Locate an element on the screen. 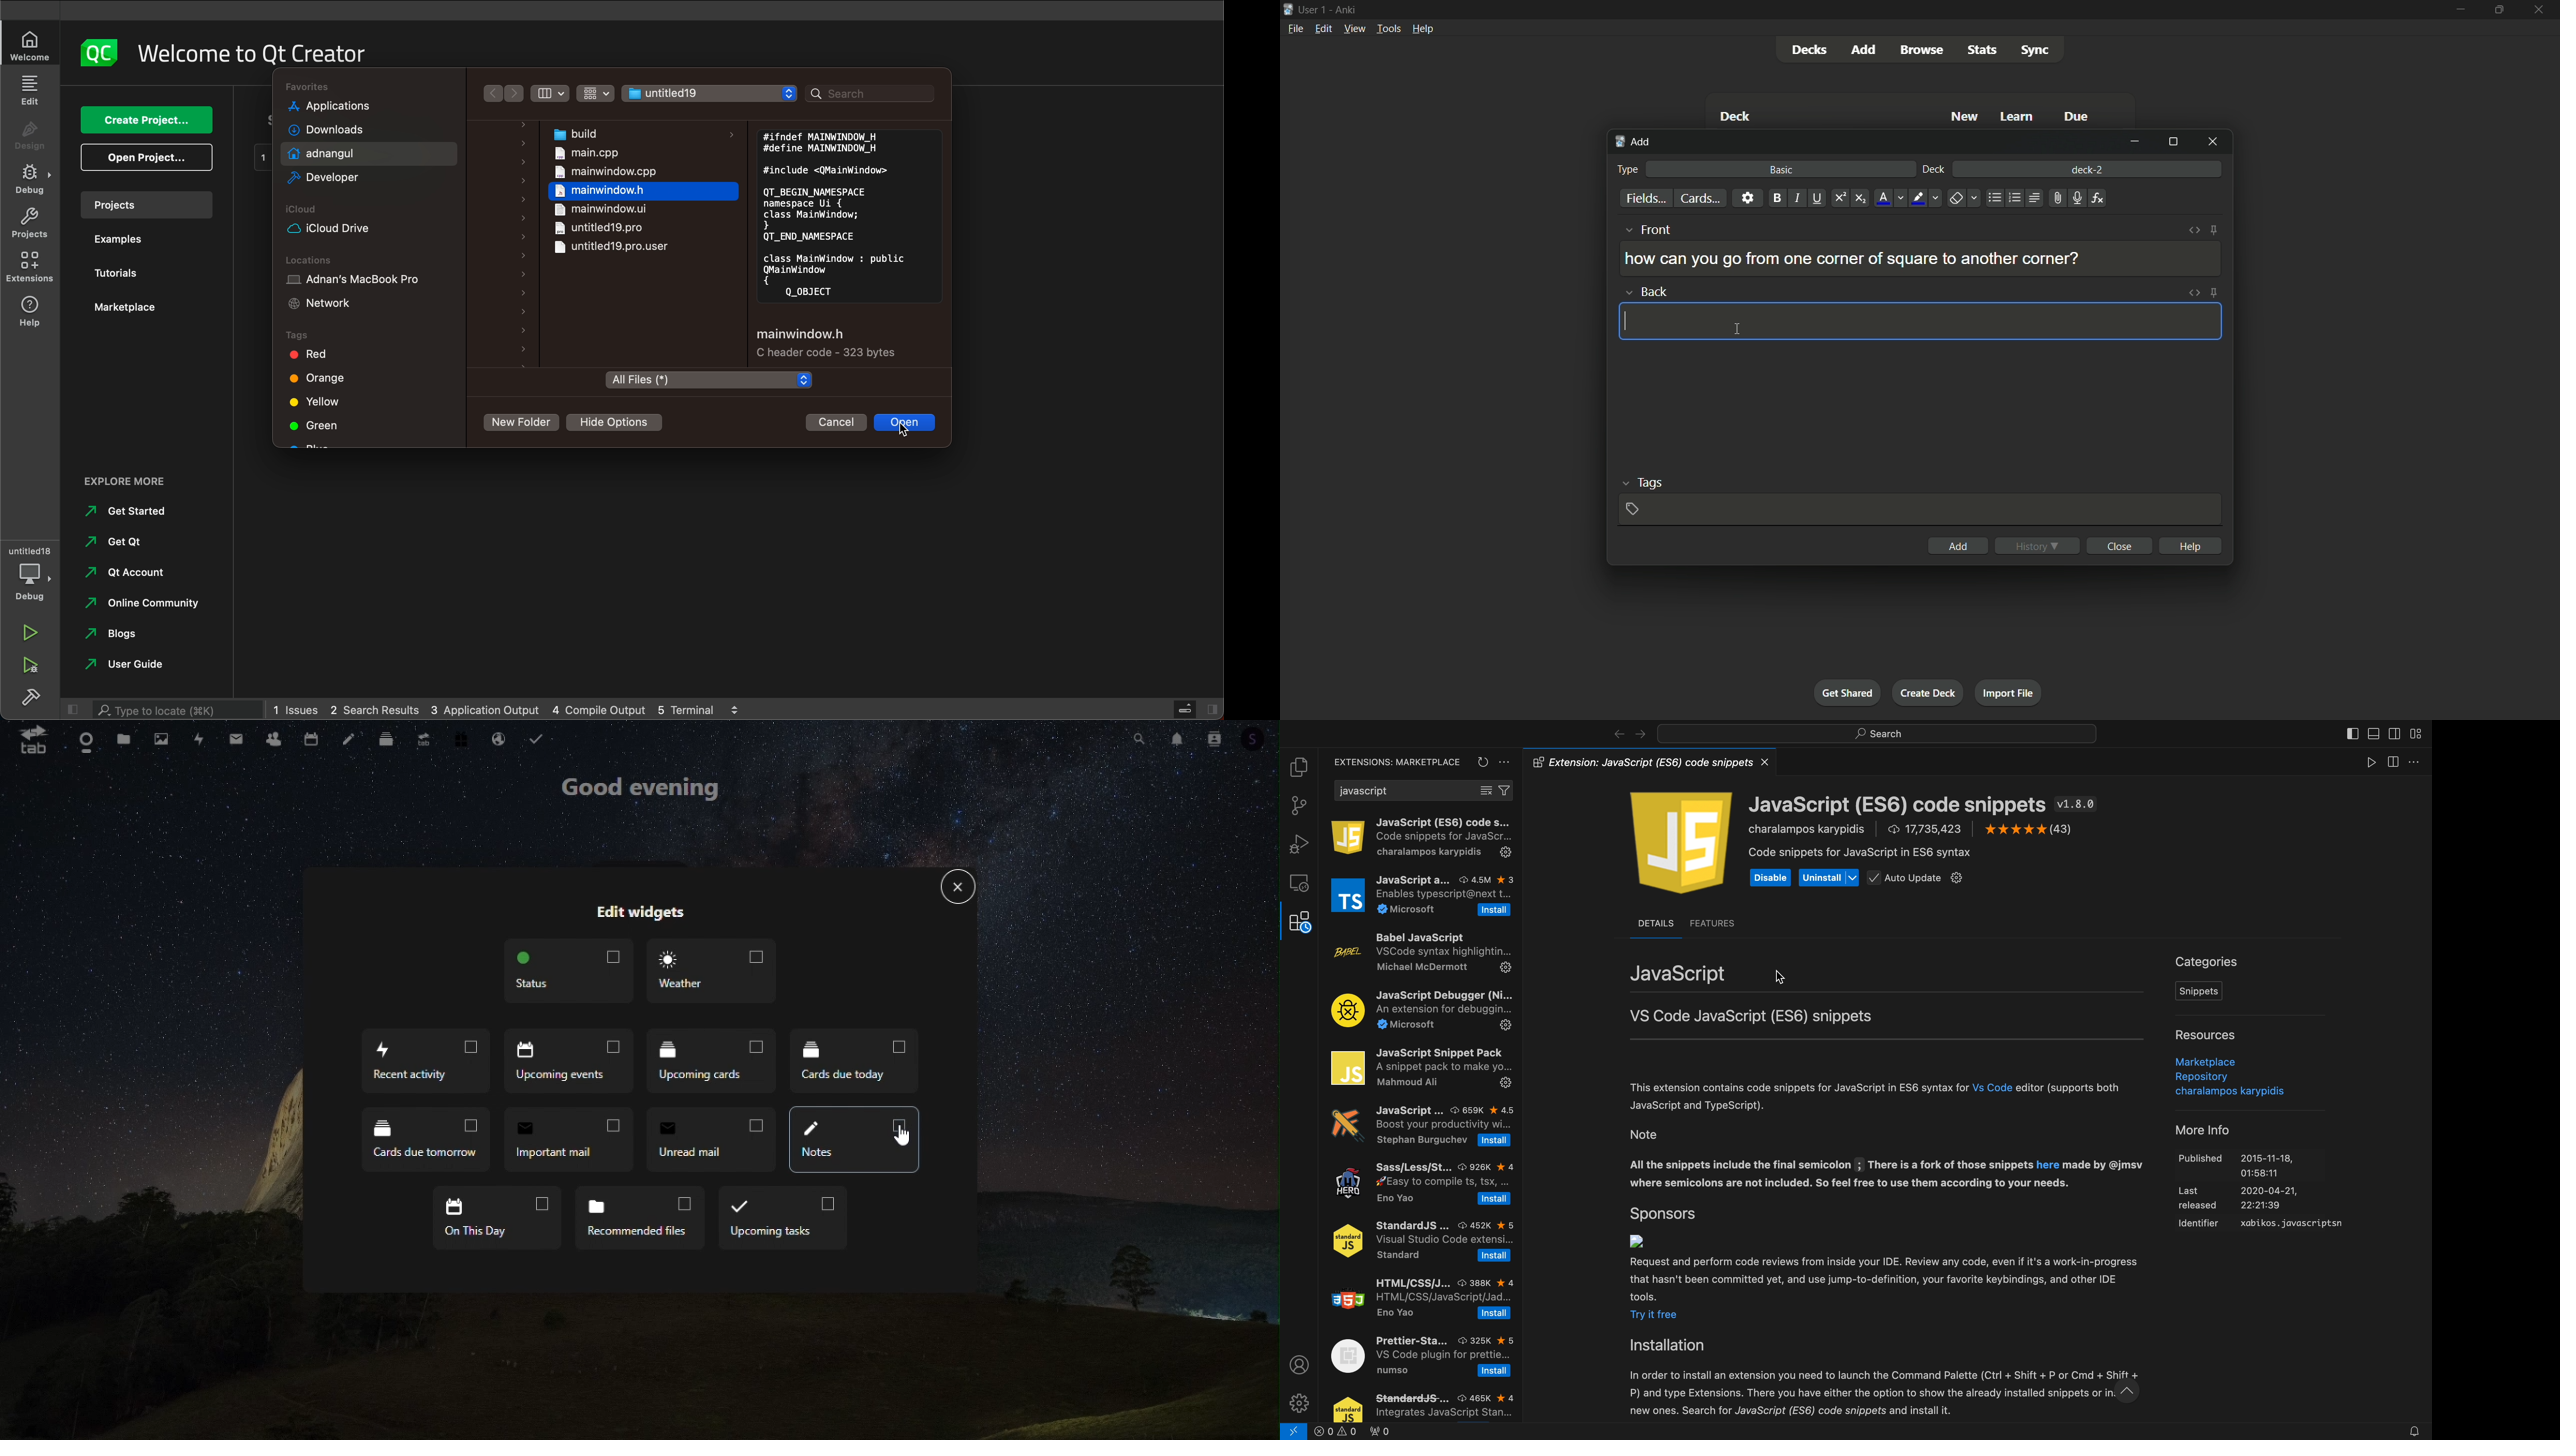 Image resolution: width=2576 pixels, height=1456 pixels. Weather is located at coordinates (711, 973).